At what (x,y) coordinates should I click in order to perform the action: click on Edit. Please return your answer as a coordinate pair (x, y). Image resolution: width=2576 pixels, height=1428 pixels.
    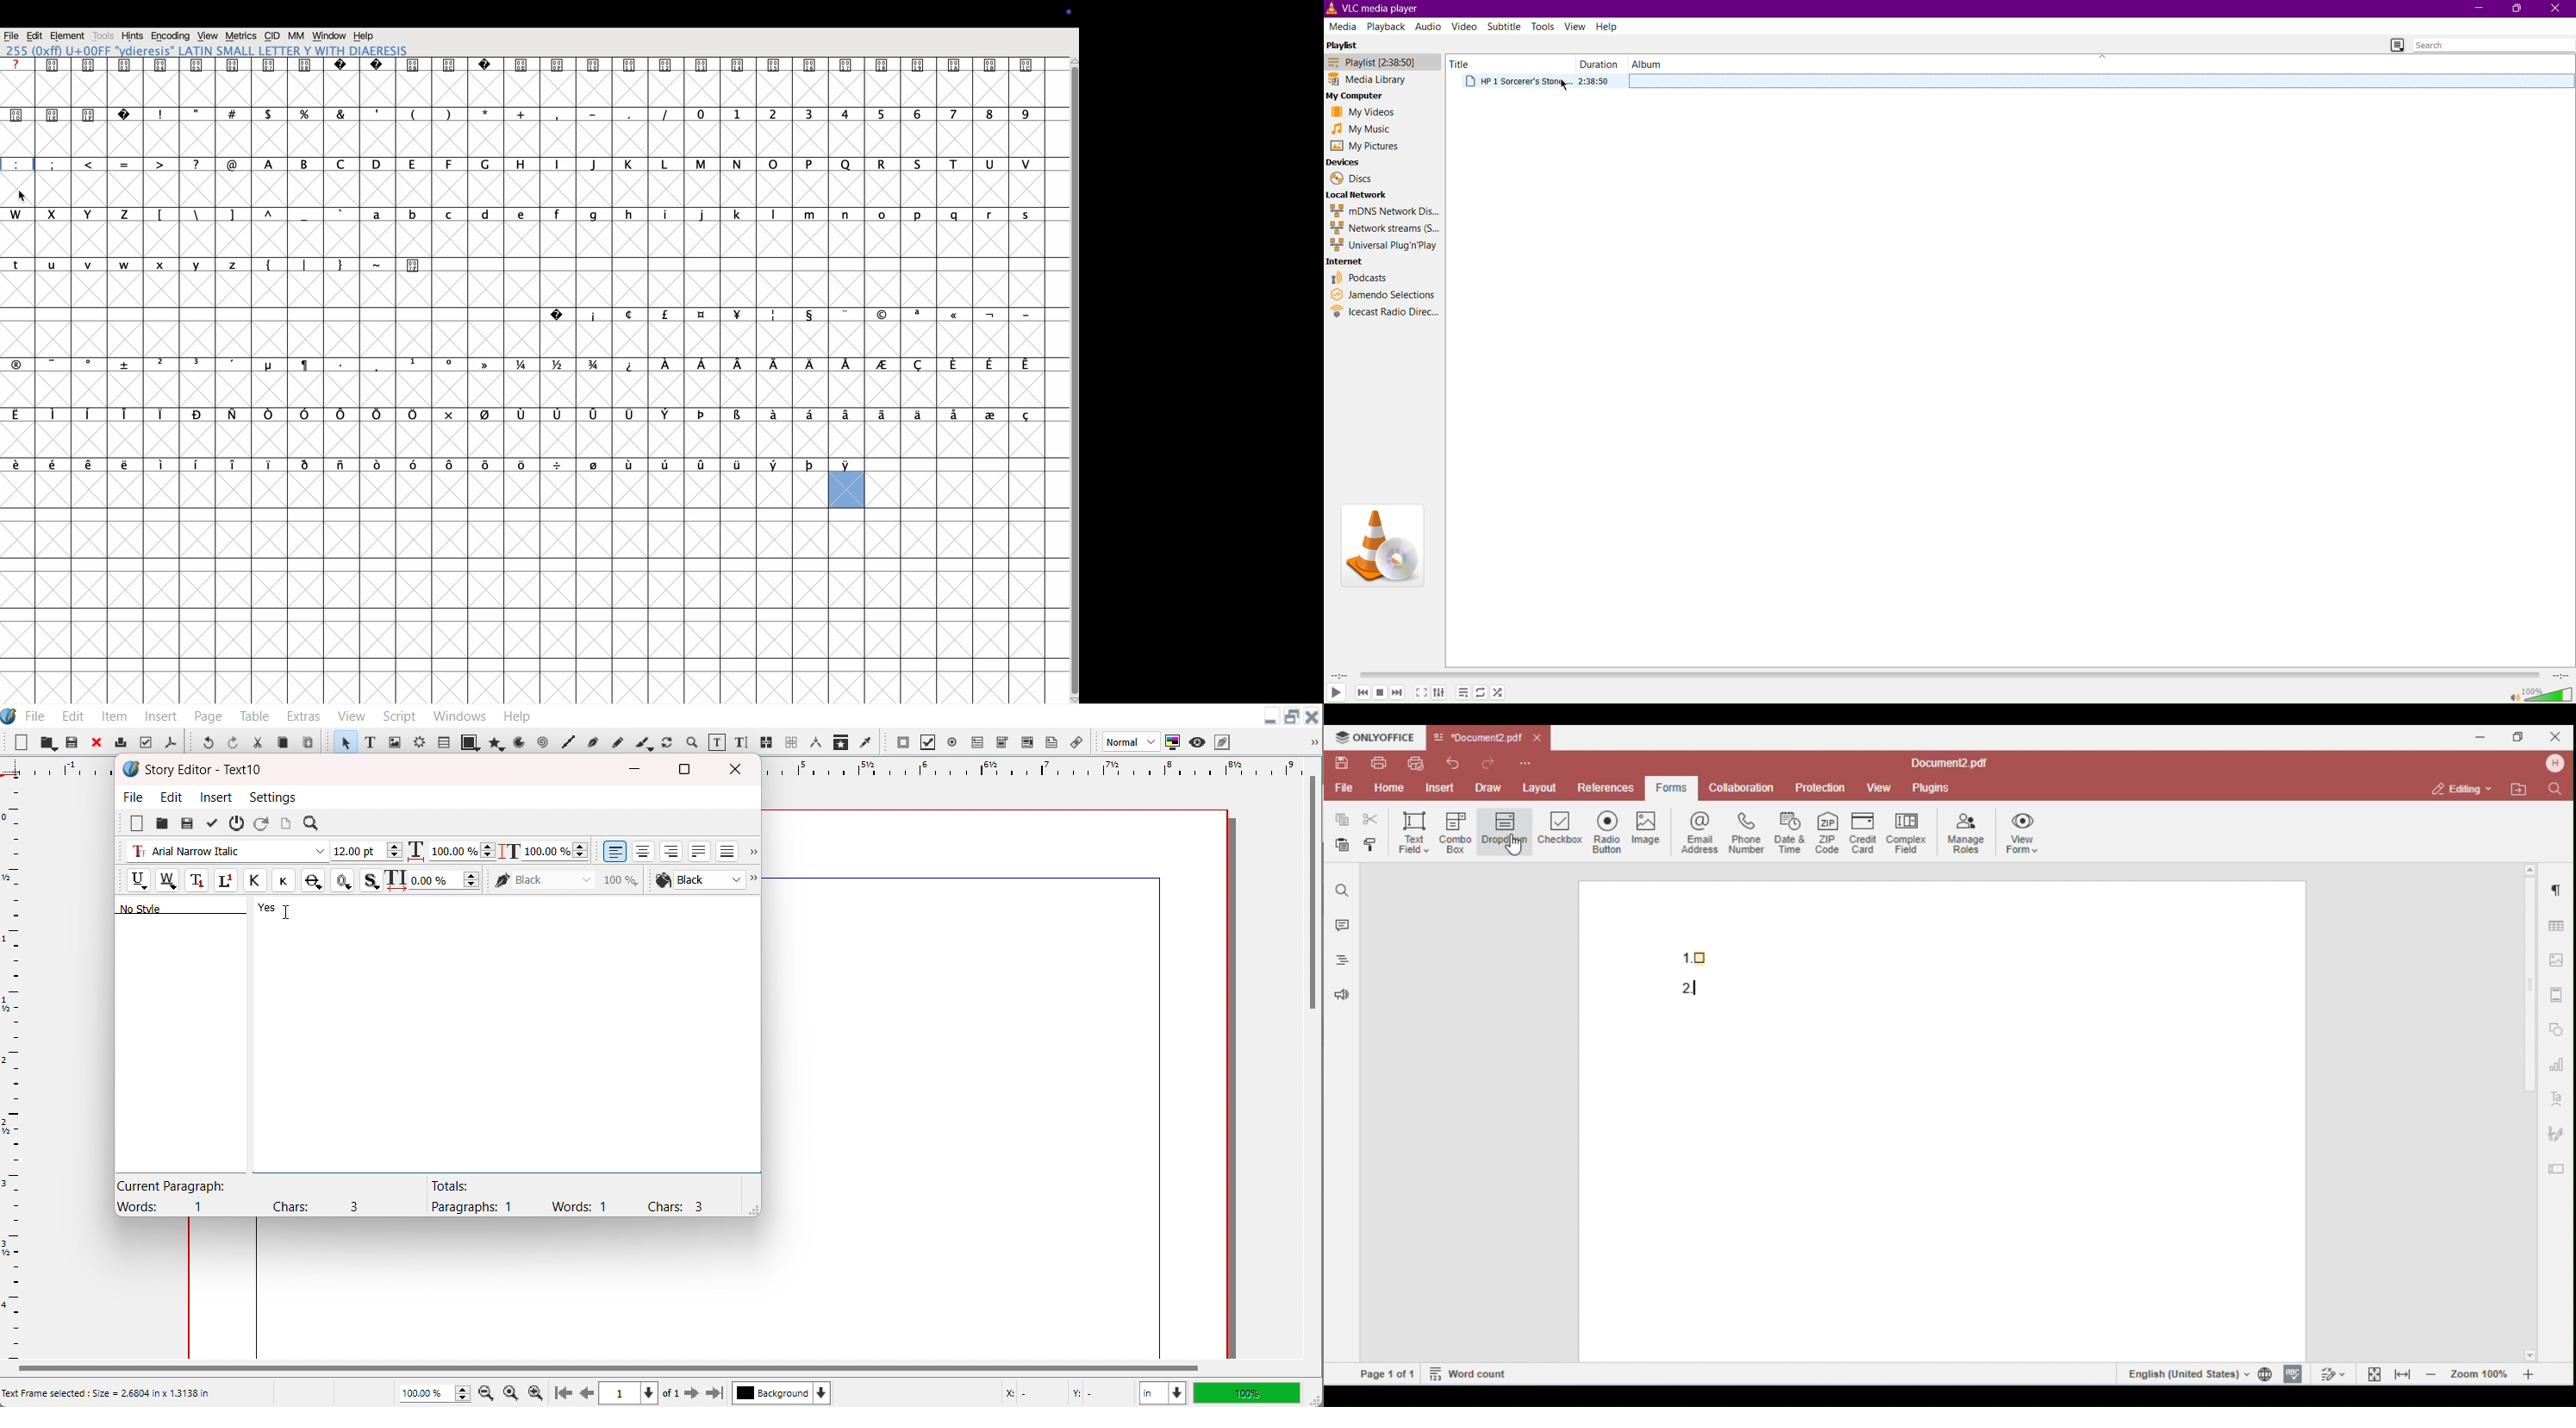
    Looking at the image, I should click on (172, 797).